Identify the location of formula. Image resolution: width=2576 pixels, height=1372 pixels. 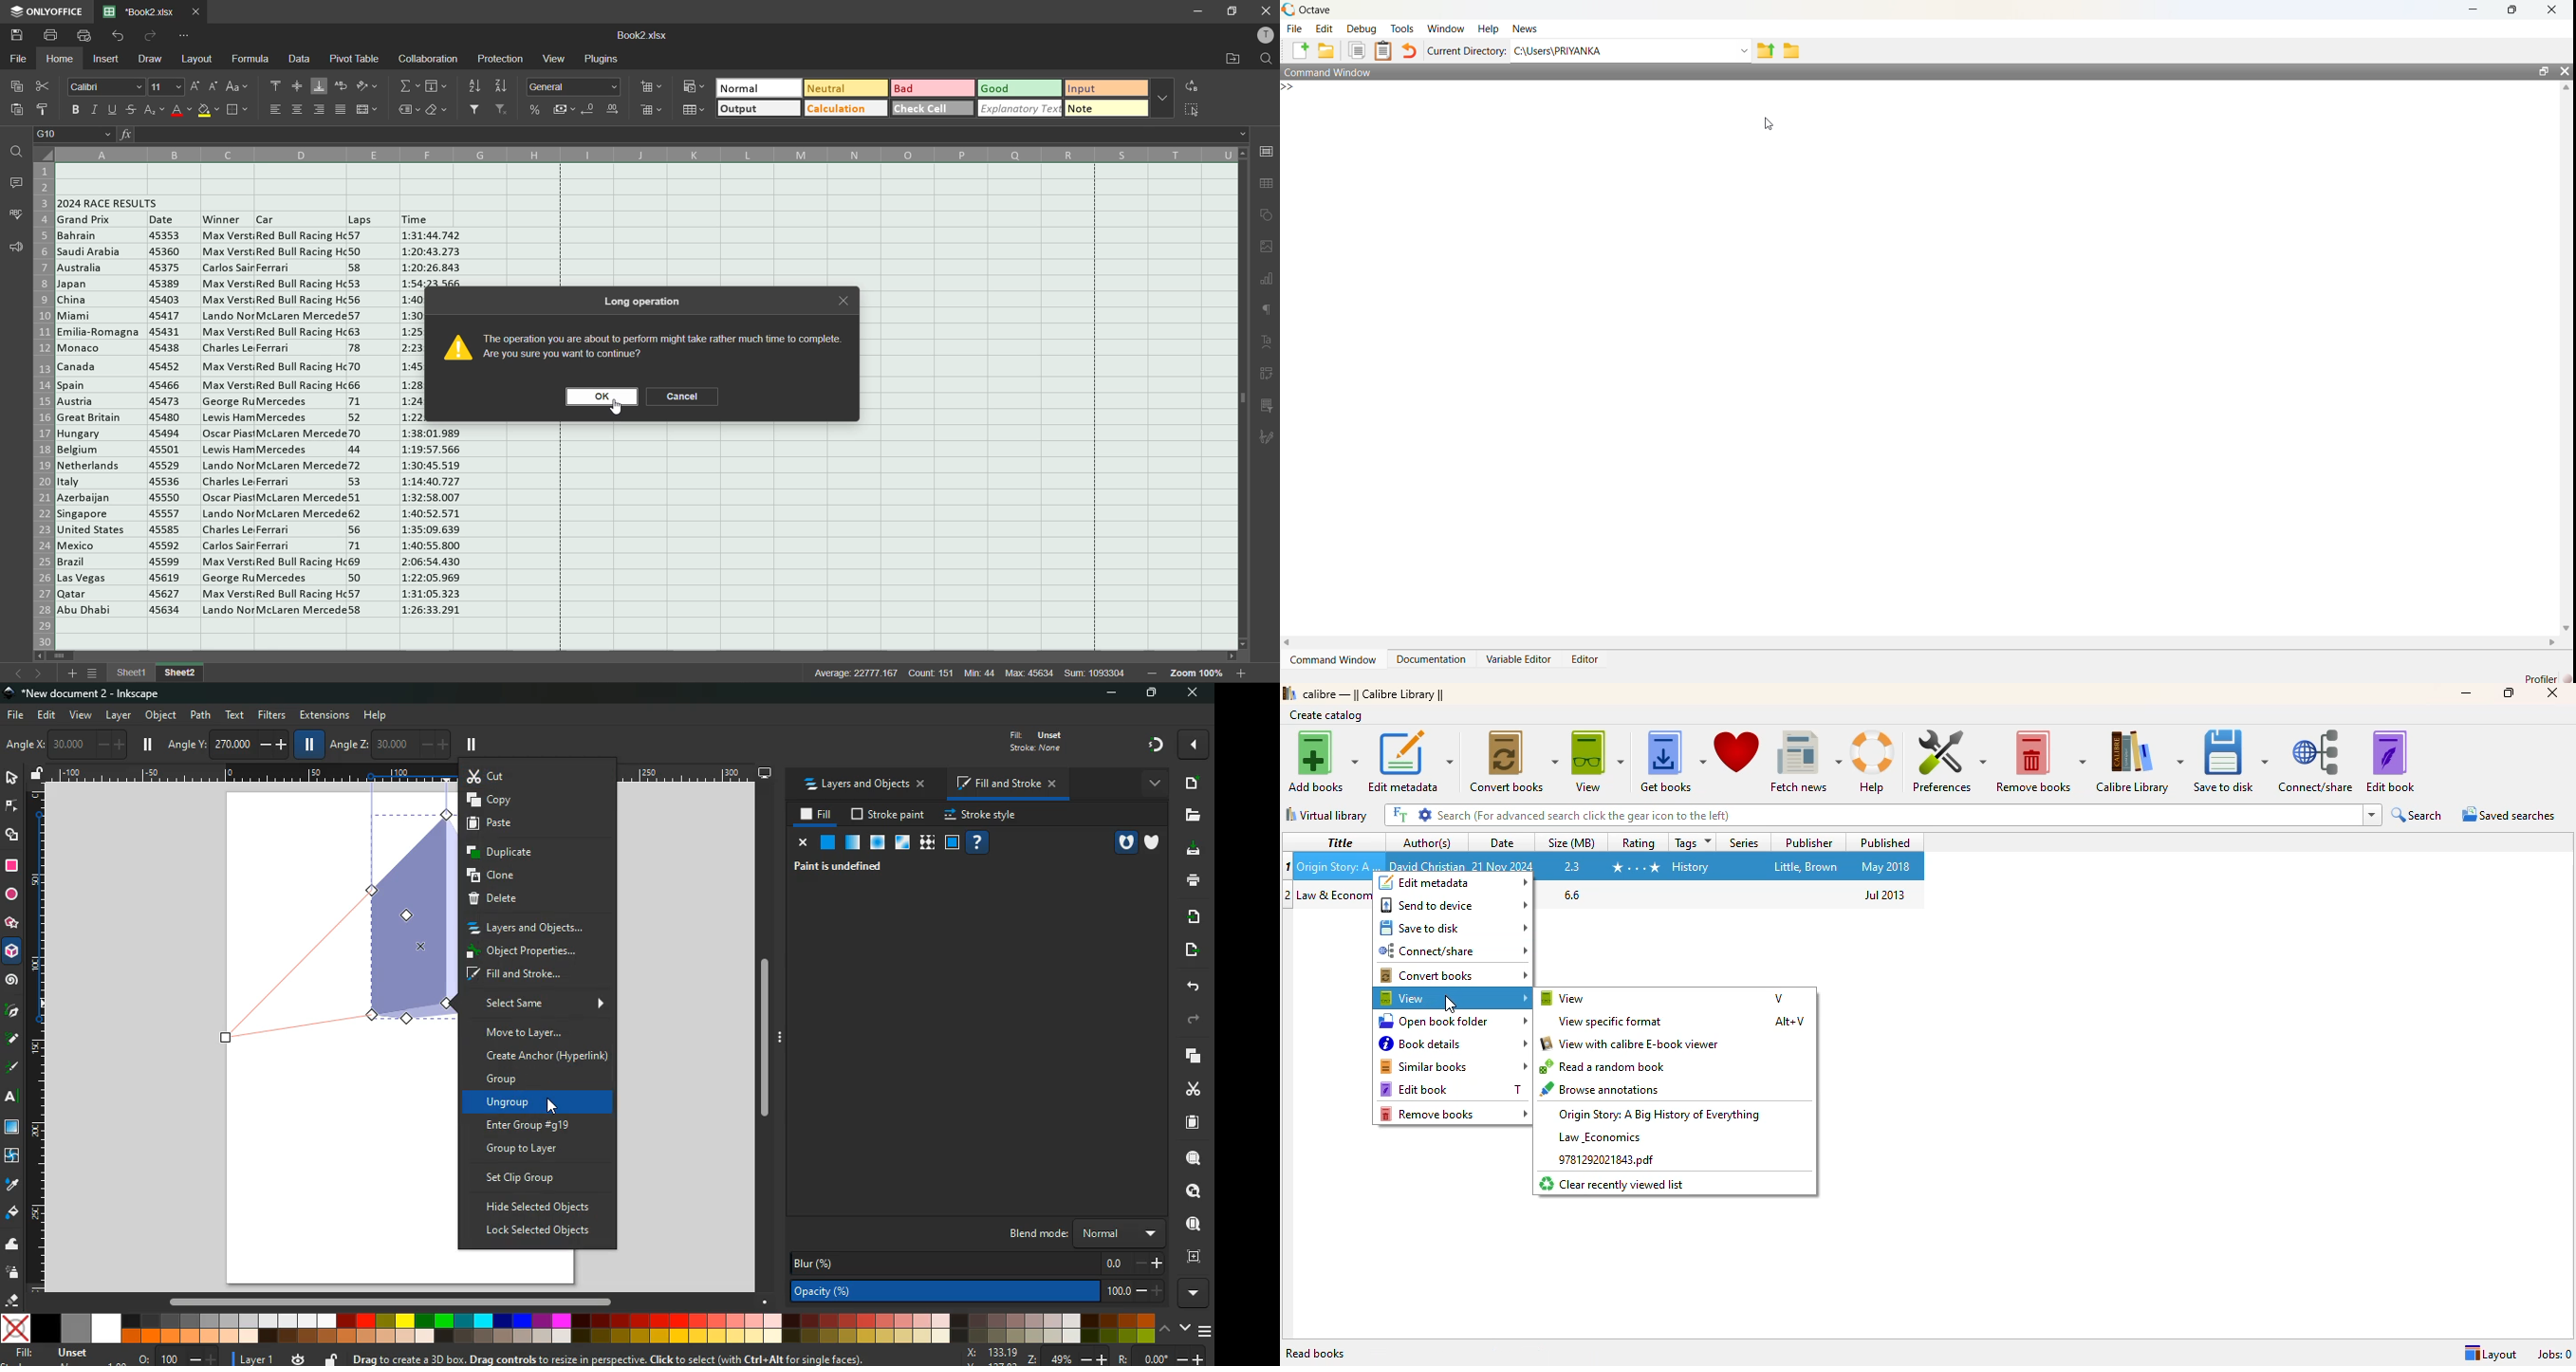
(251, 58).